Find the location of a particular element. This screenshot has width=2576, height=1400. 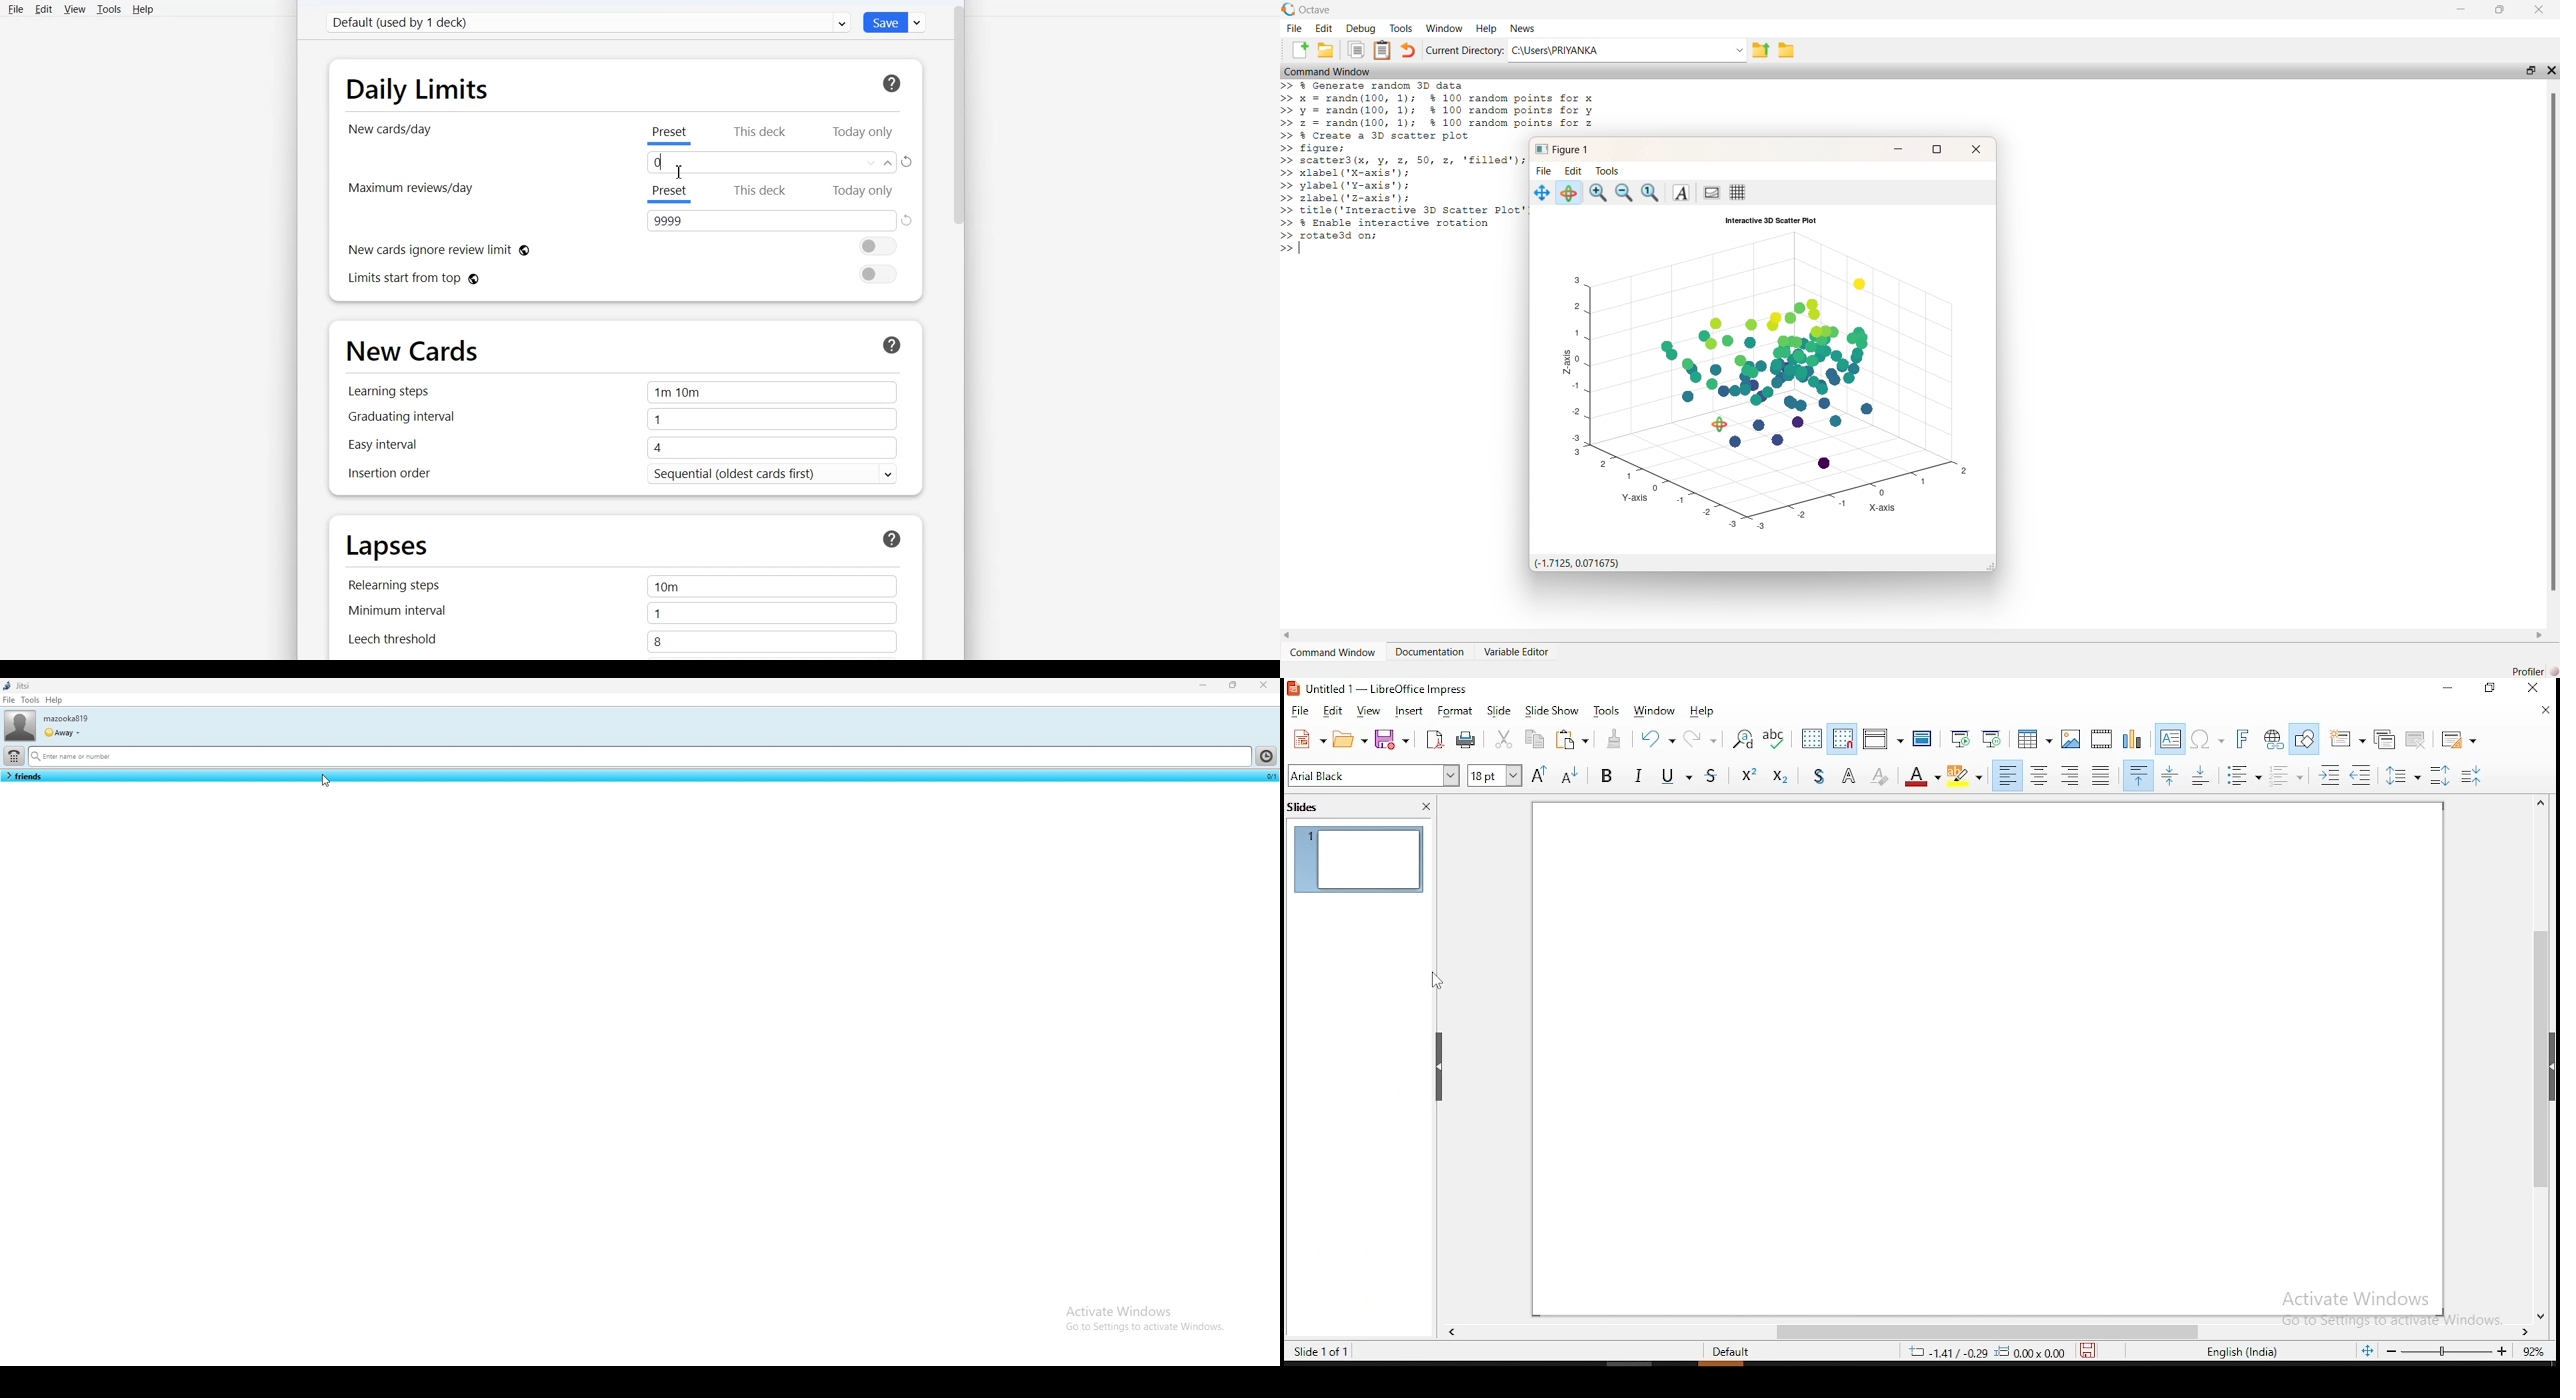

insert is located at coordinates (1411, 709).